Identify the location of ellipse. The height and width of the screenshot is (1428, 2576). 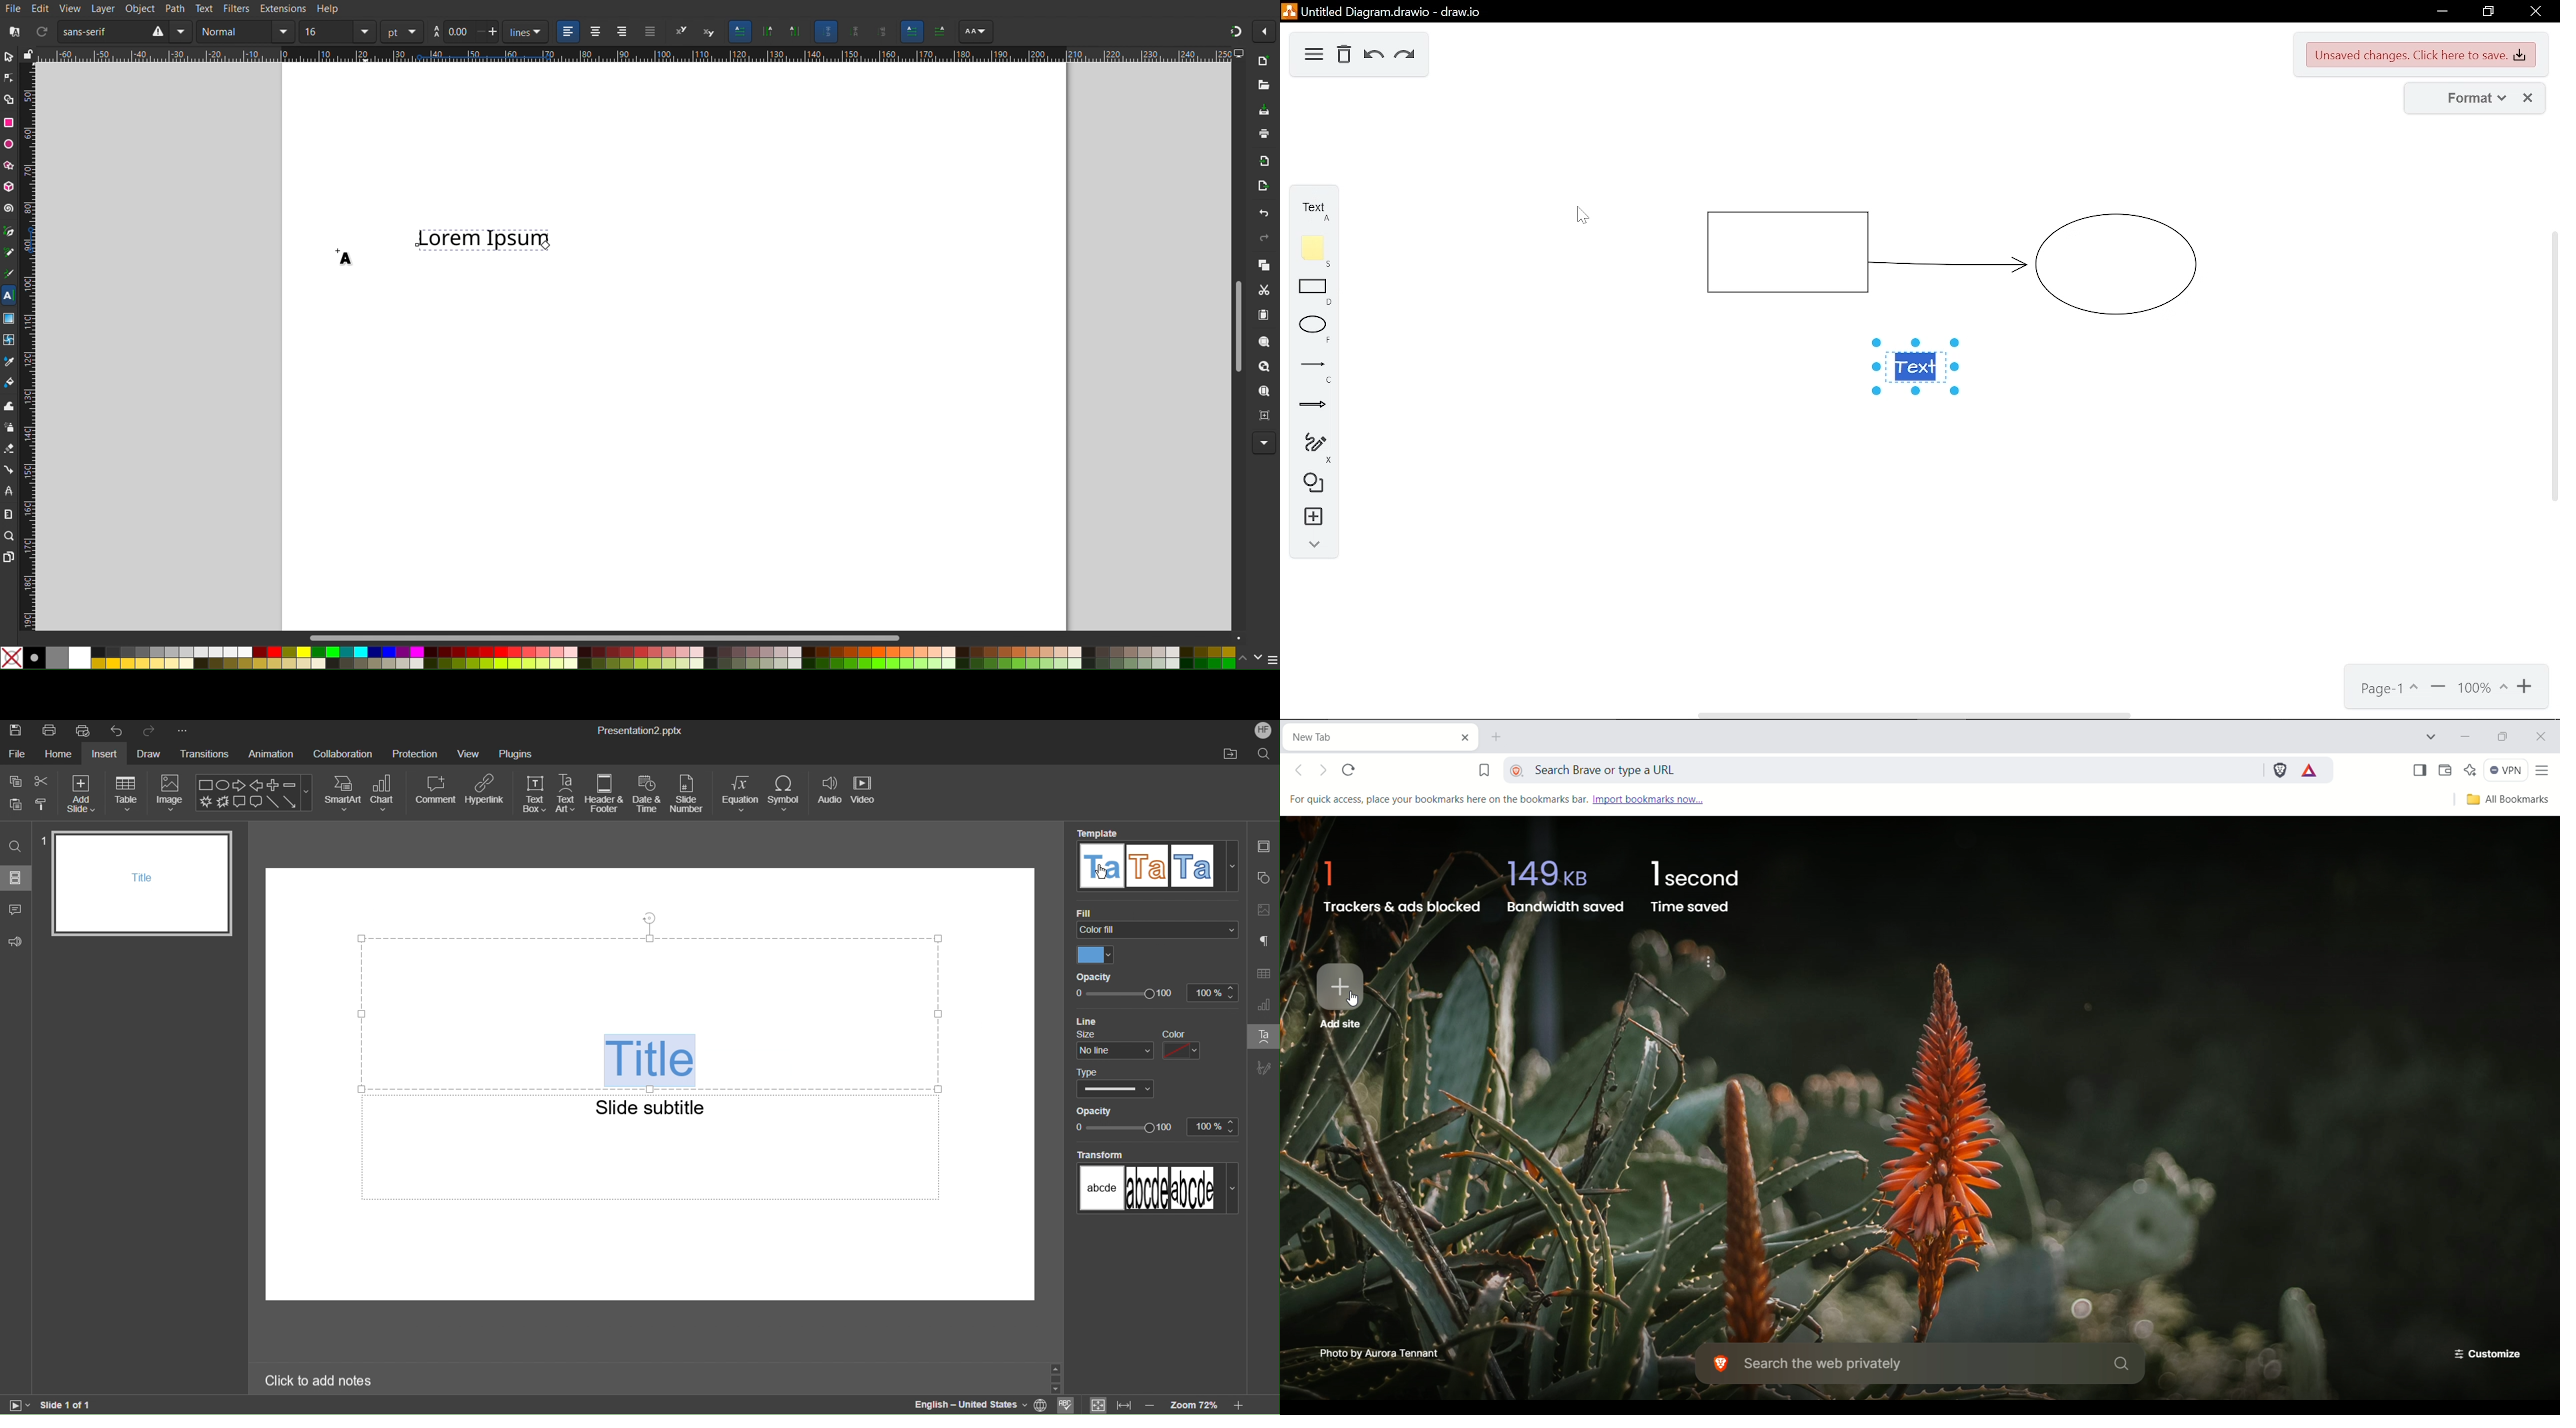
(1317, 330).